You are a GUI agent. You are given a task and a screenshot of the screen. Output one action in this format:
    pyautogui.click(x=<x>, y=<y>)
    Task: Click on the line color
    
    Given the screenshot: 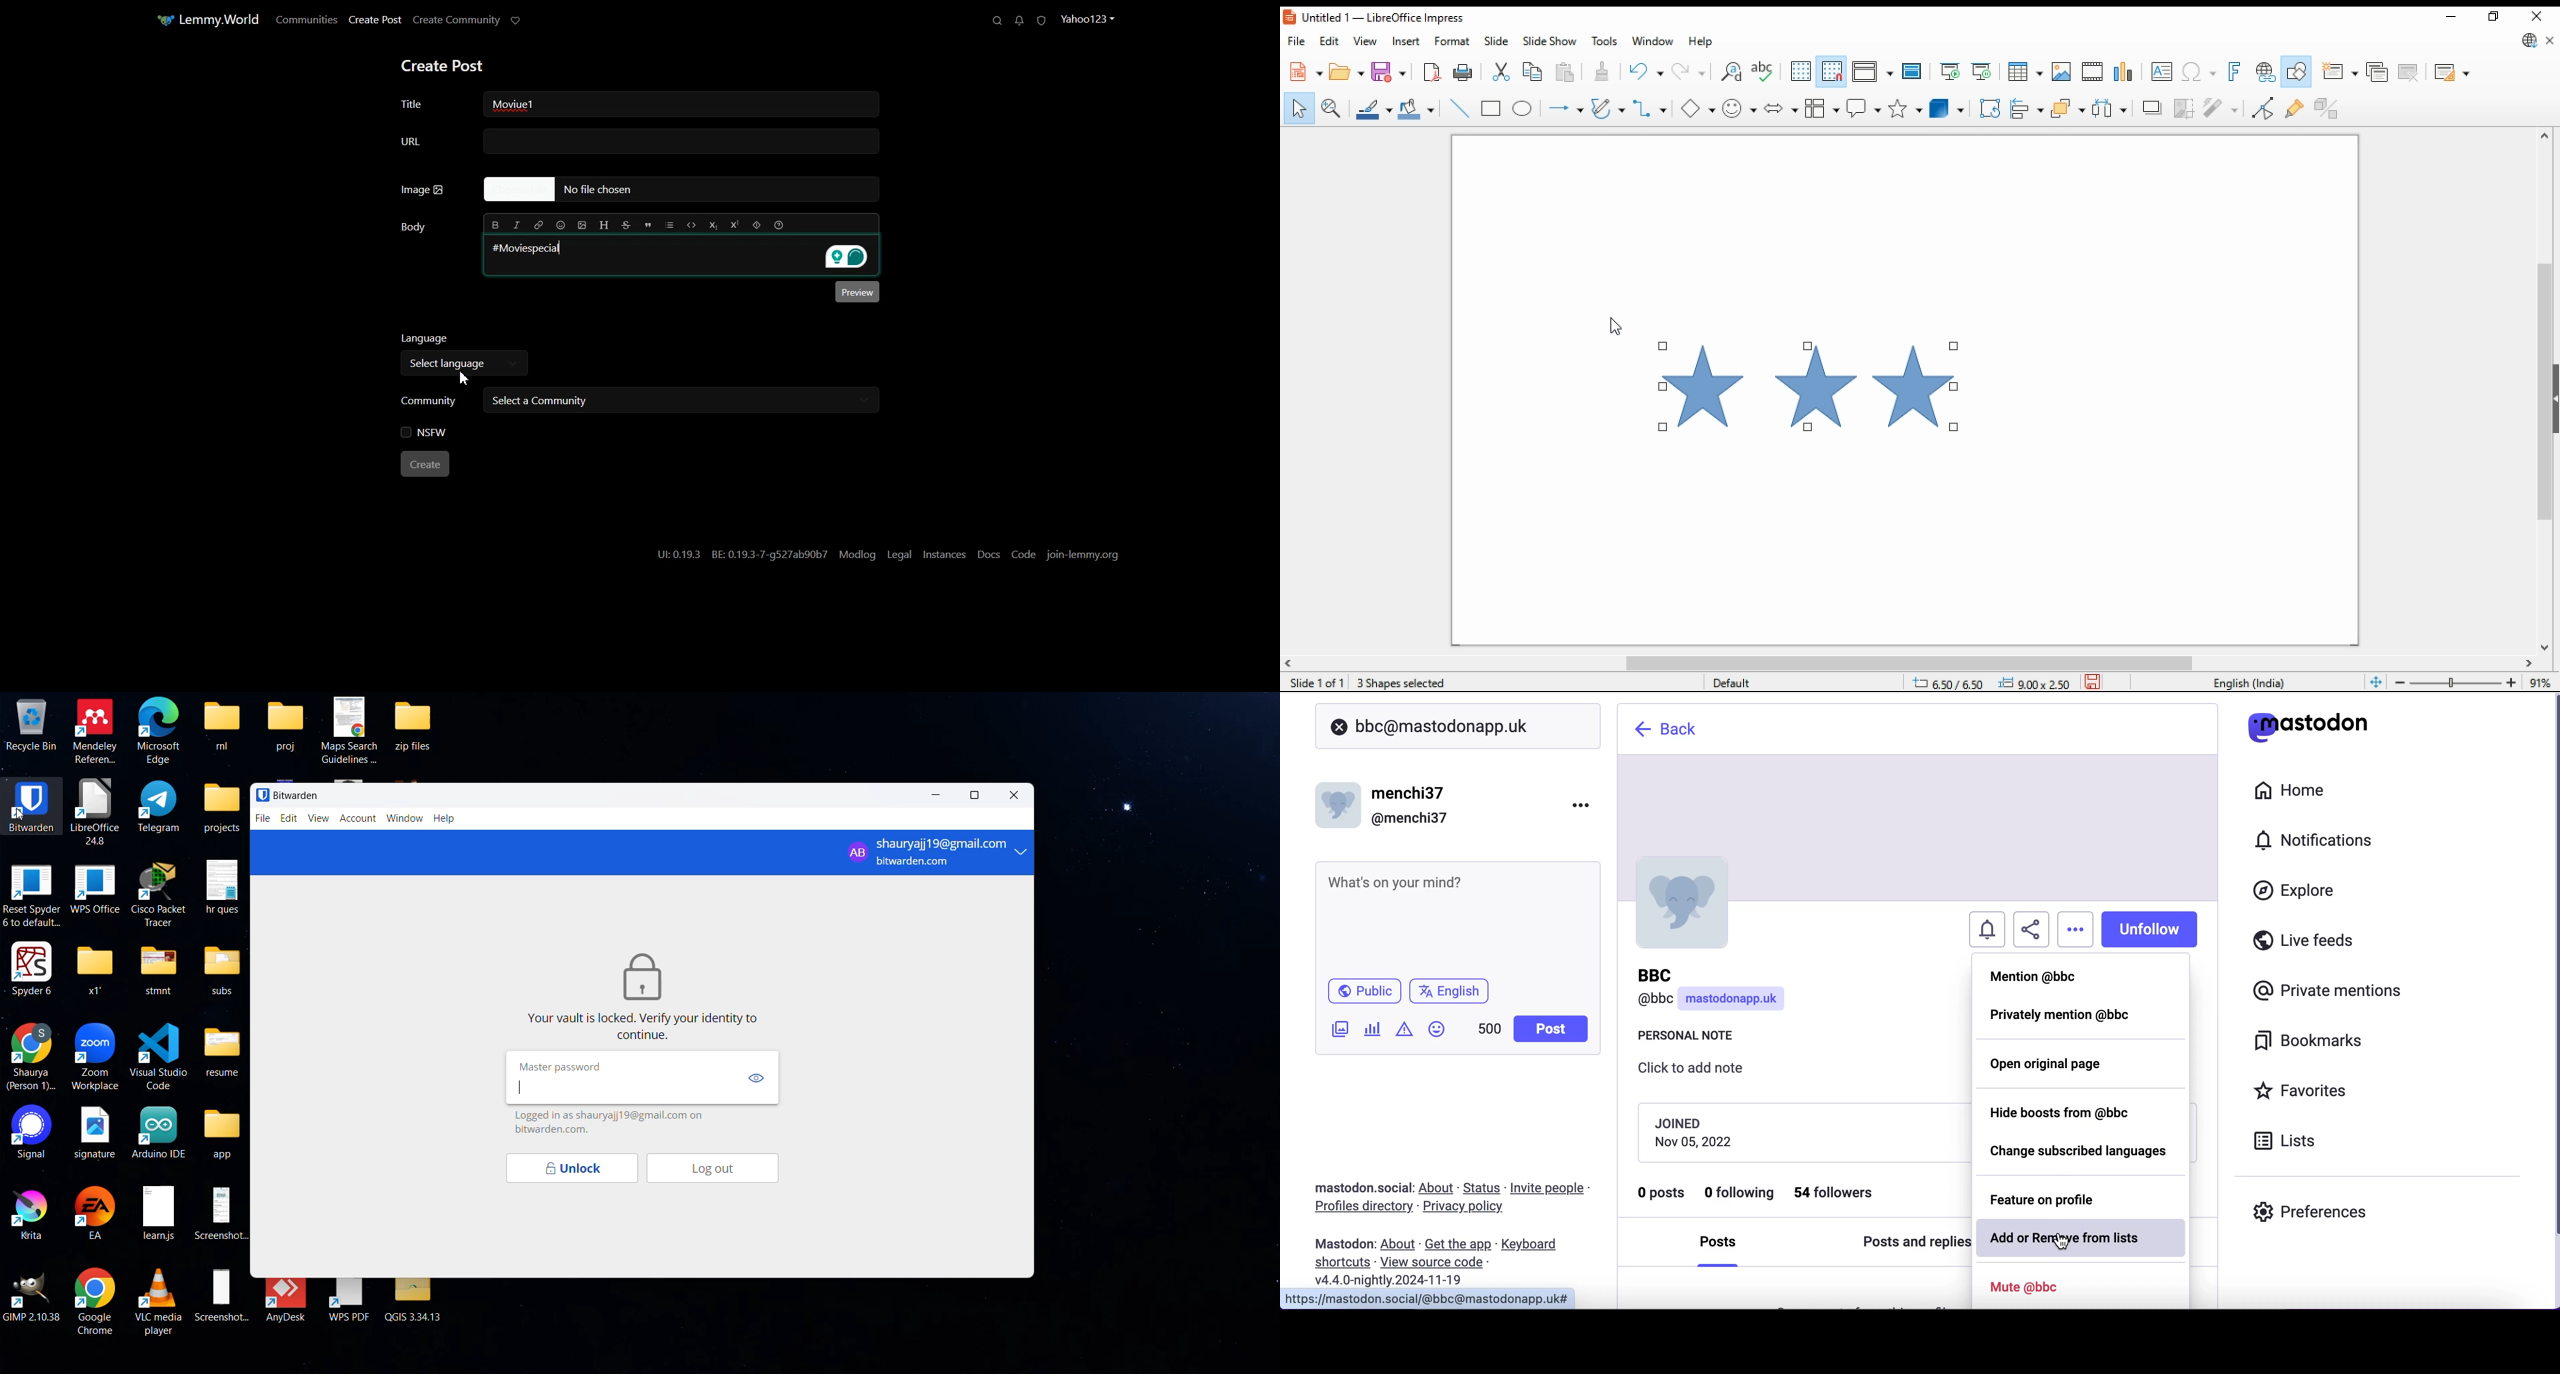 What is the action you would take?
    pyautogui.click(x=1373, y=109)
    